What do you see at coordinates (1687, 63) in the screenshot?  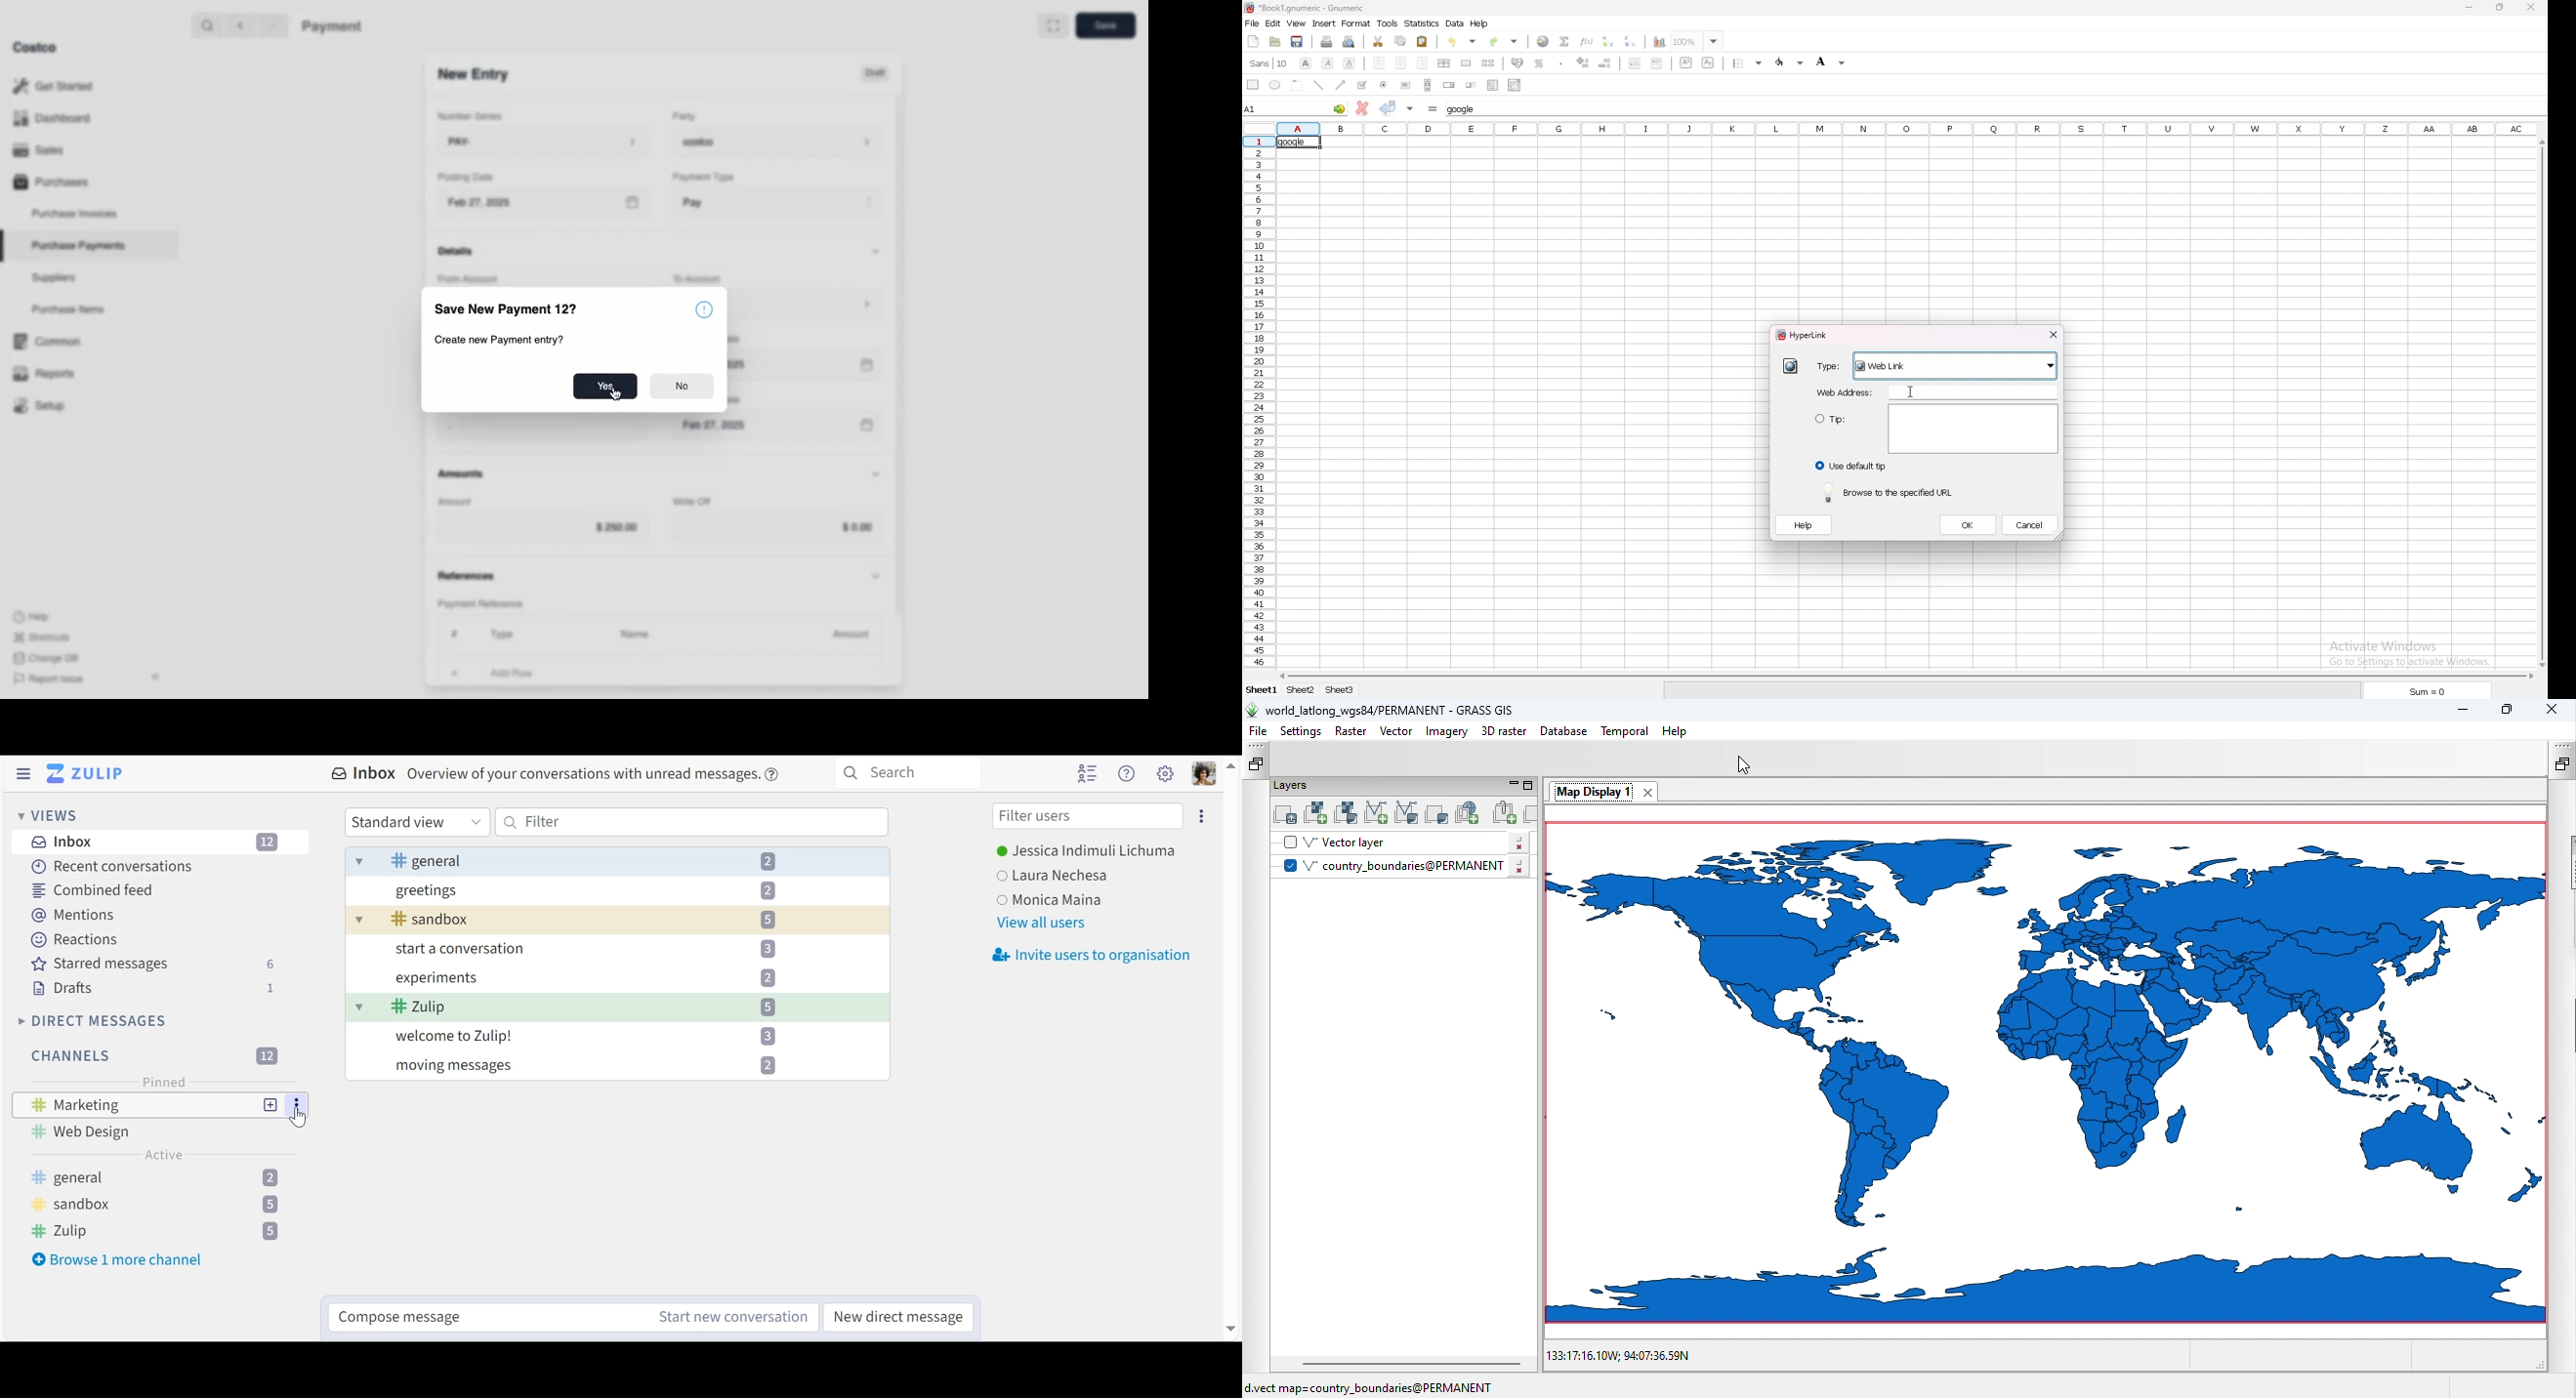 I see `superscript` at bounding box center [1687, 63].